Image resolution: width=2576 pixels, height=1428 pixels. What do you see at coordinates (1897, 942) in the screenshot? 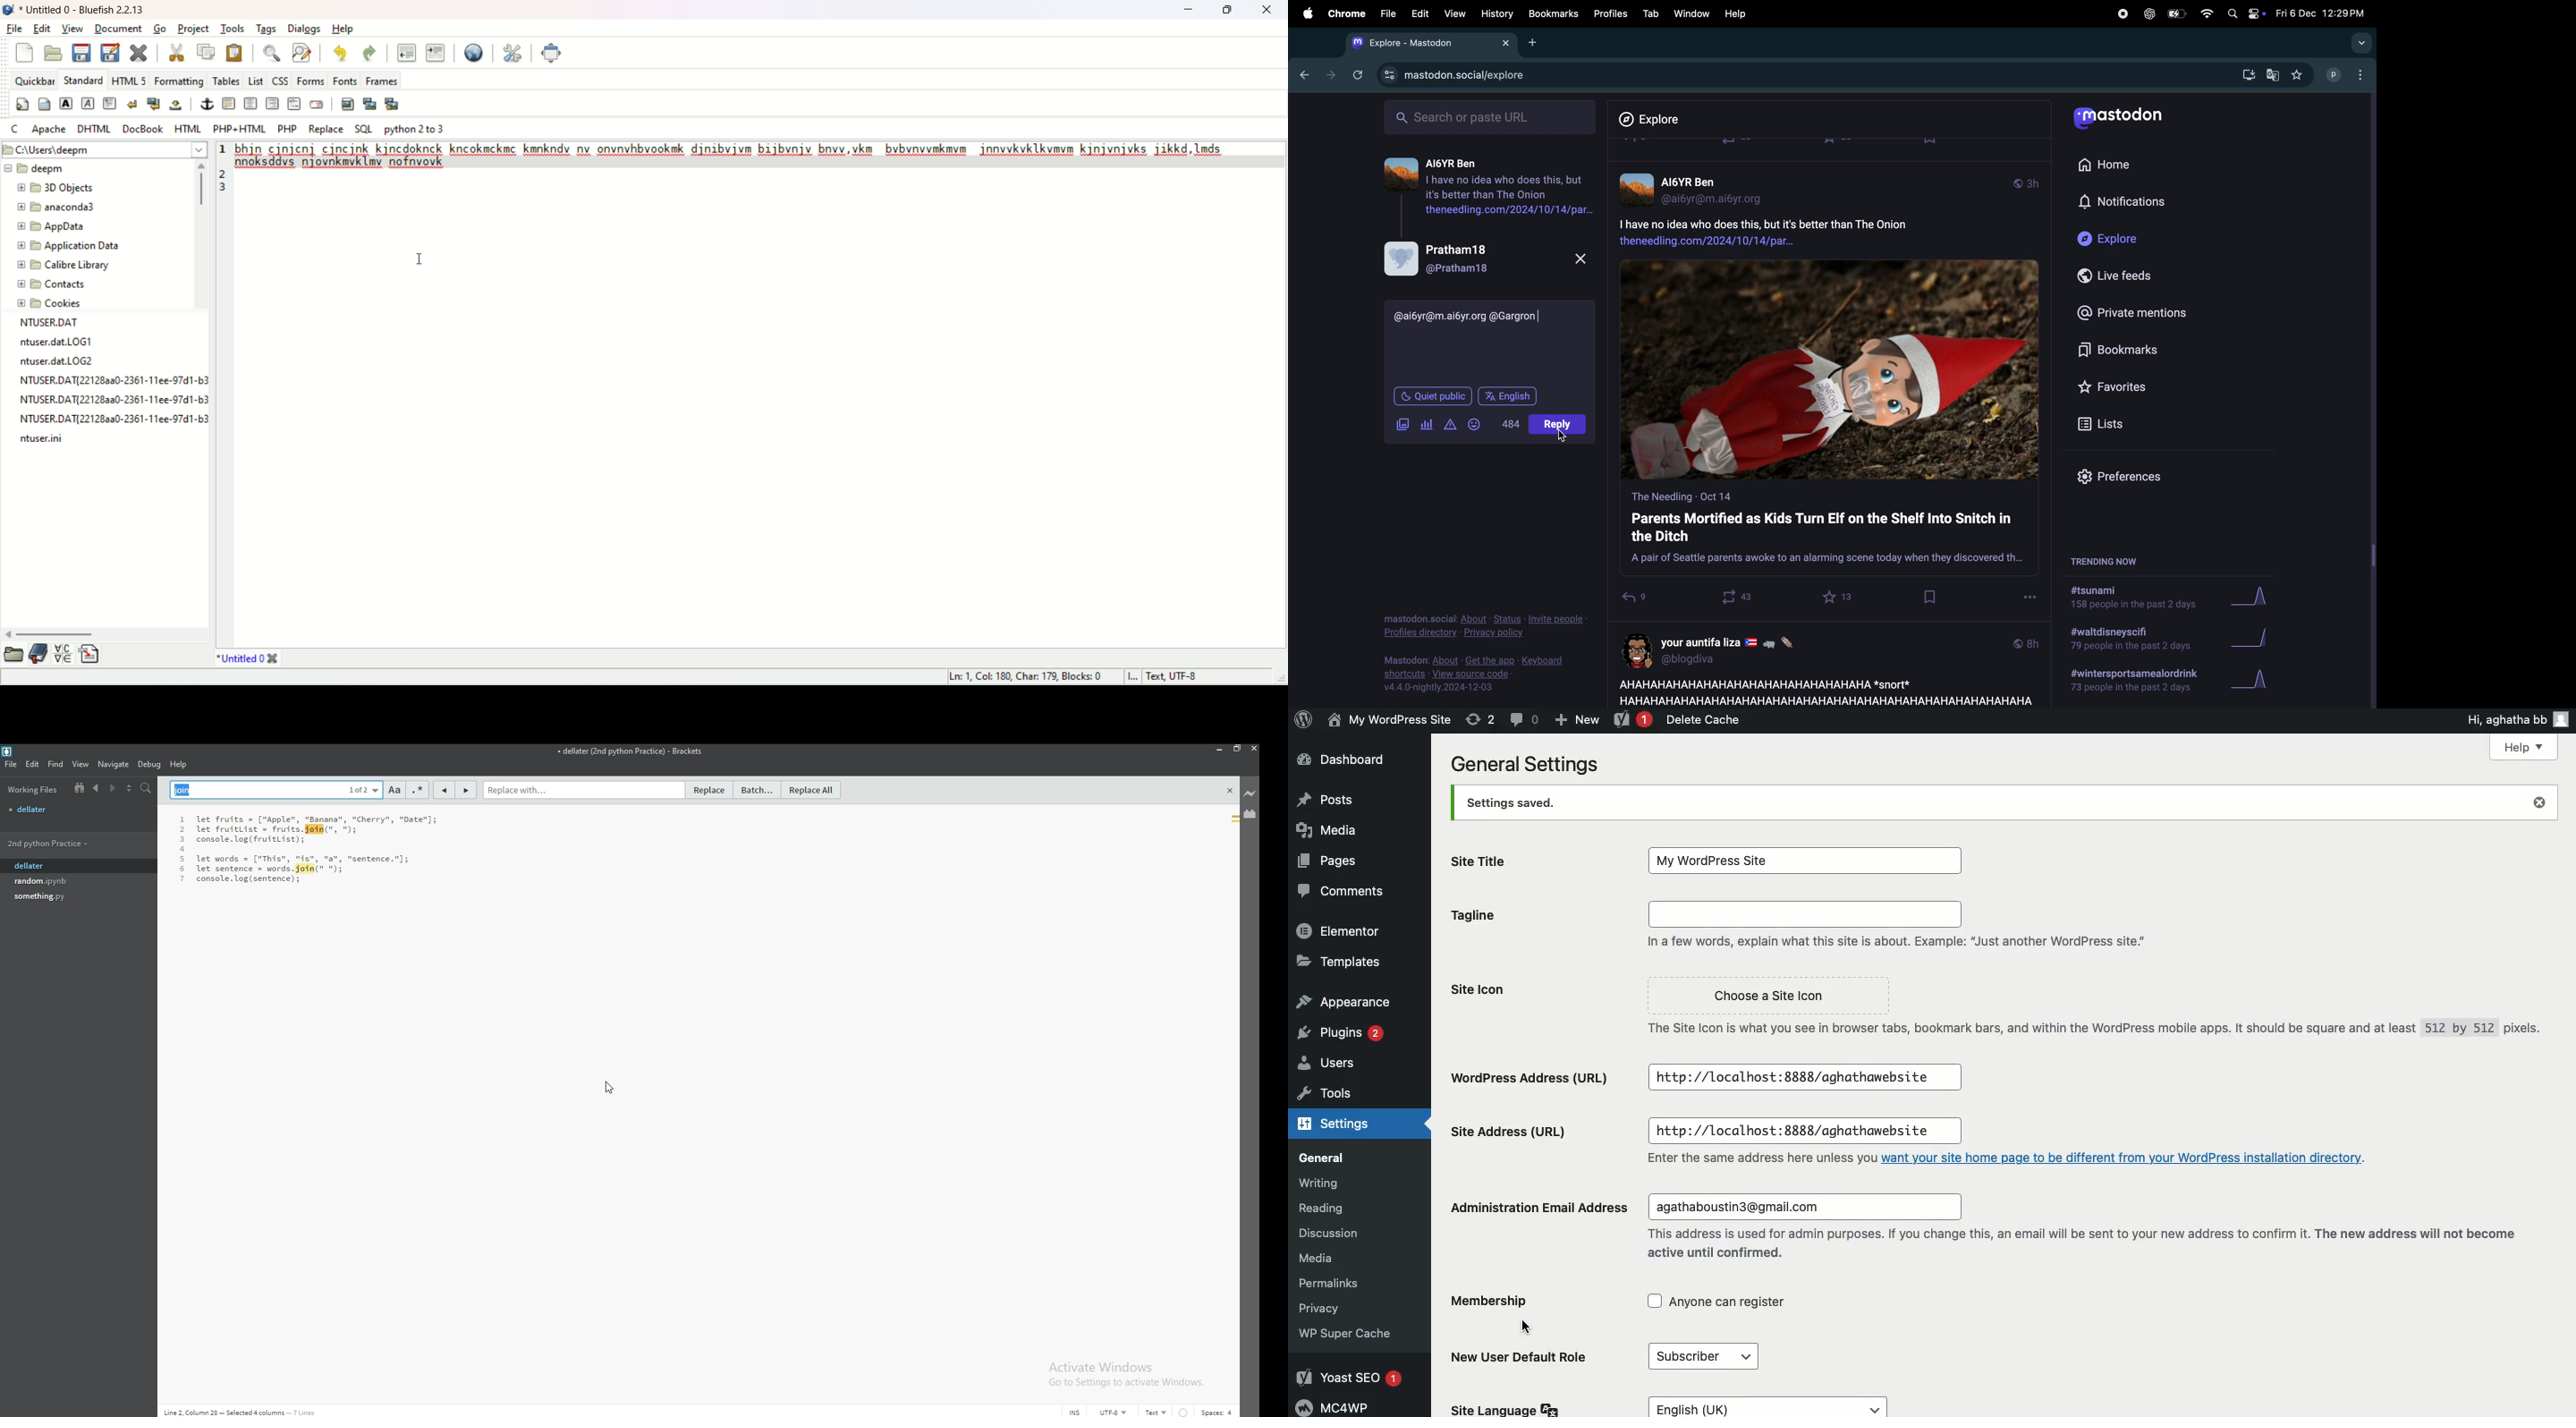
I see `In a few words, explain what this site is about. Example: “Just another WordPress site."` at bounding box center [1897, 942].